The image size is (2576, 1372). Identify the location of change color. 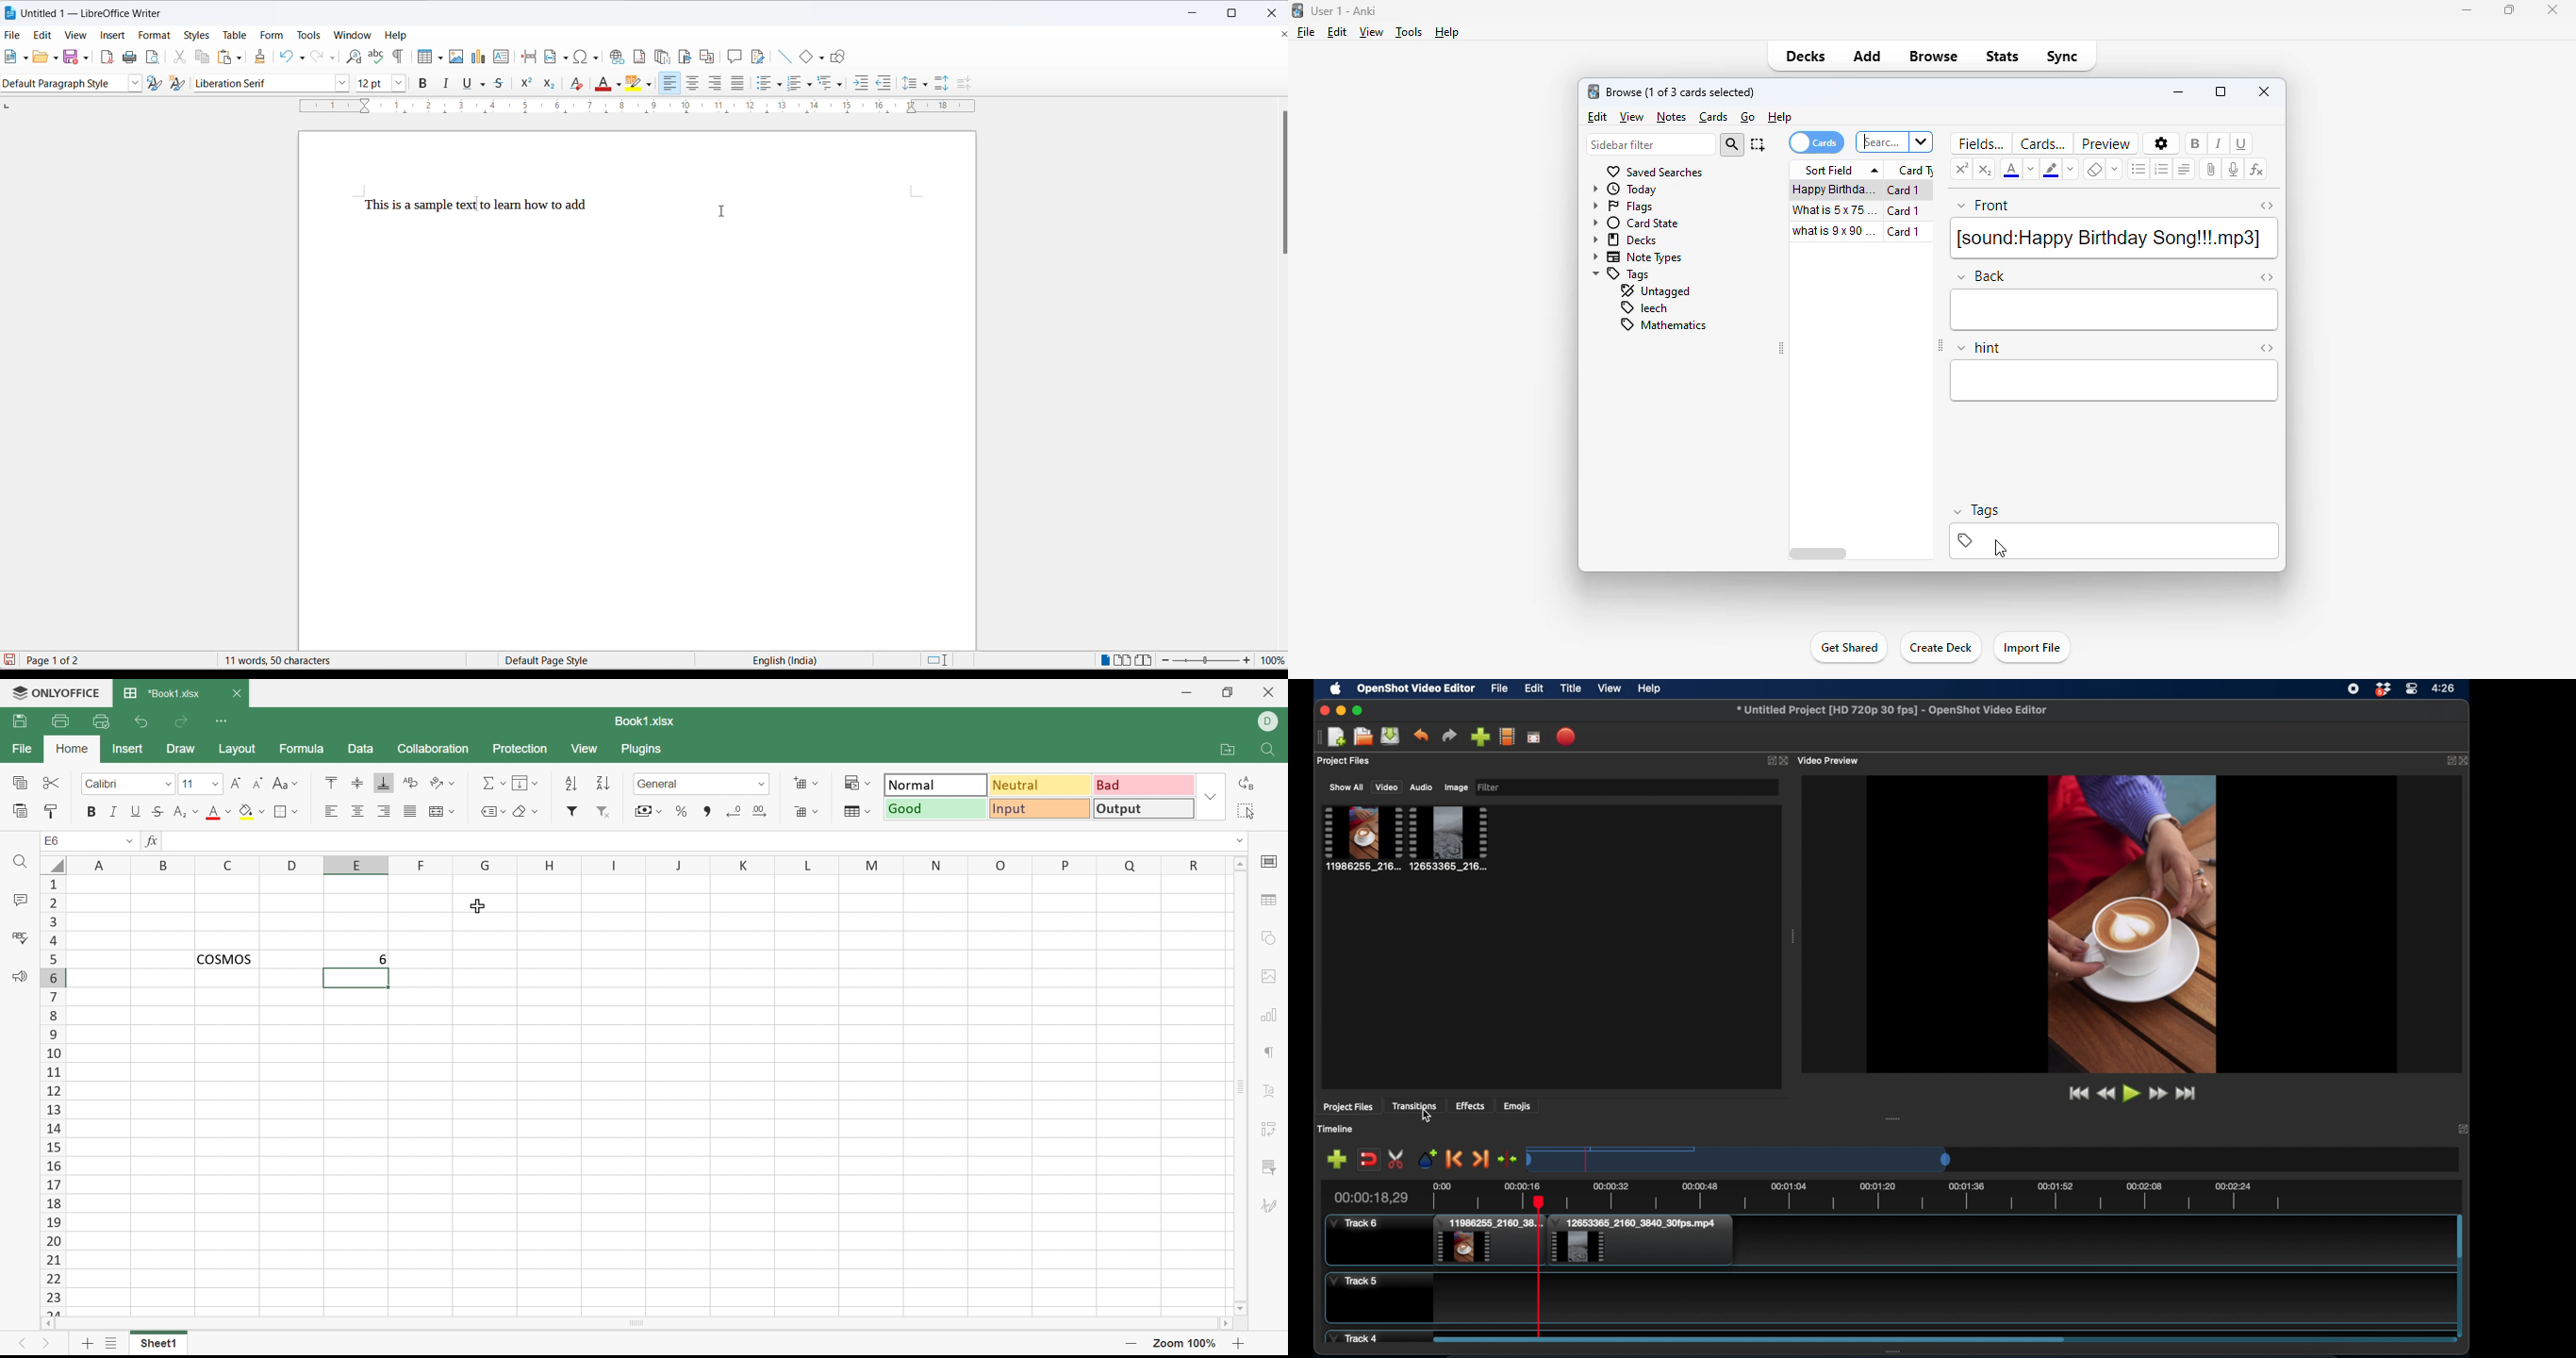
(2032, 170).